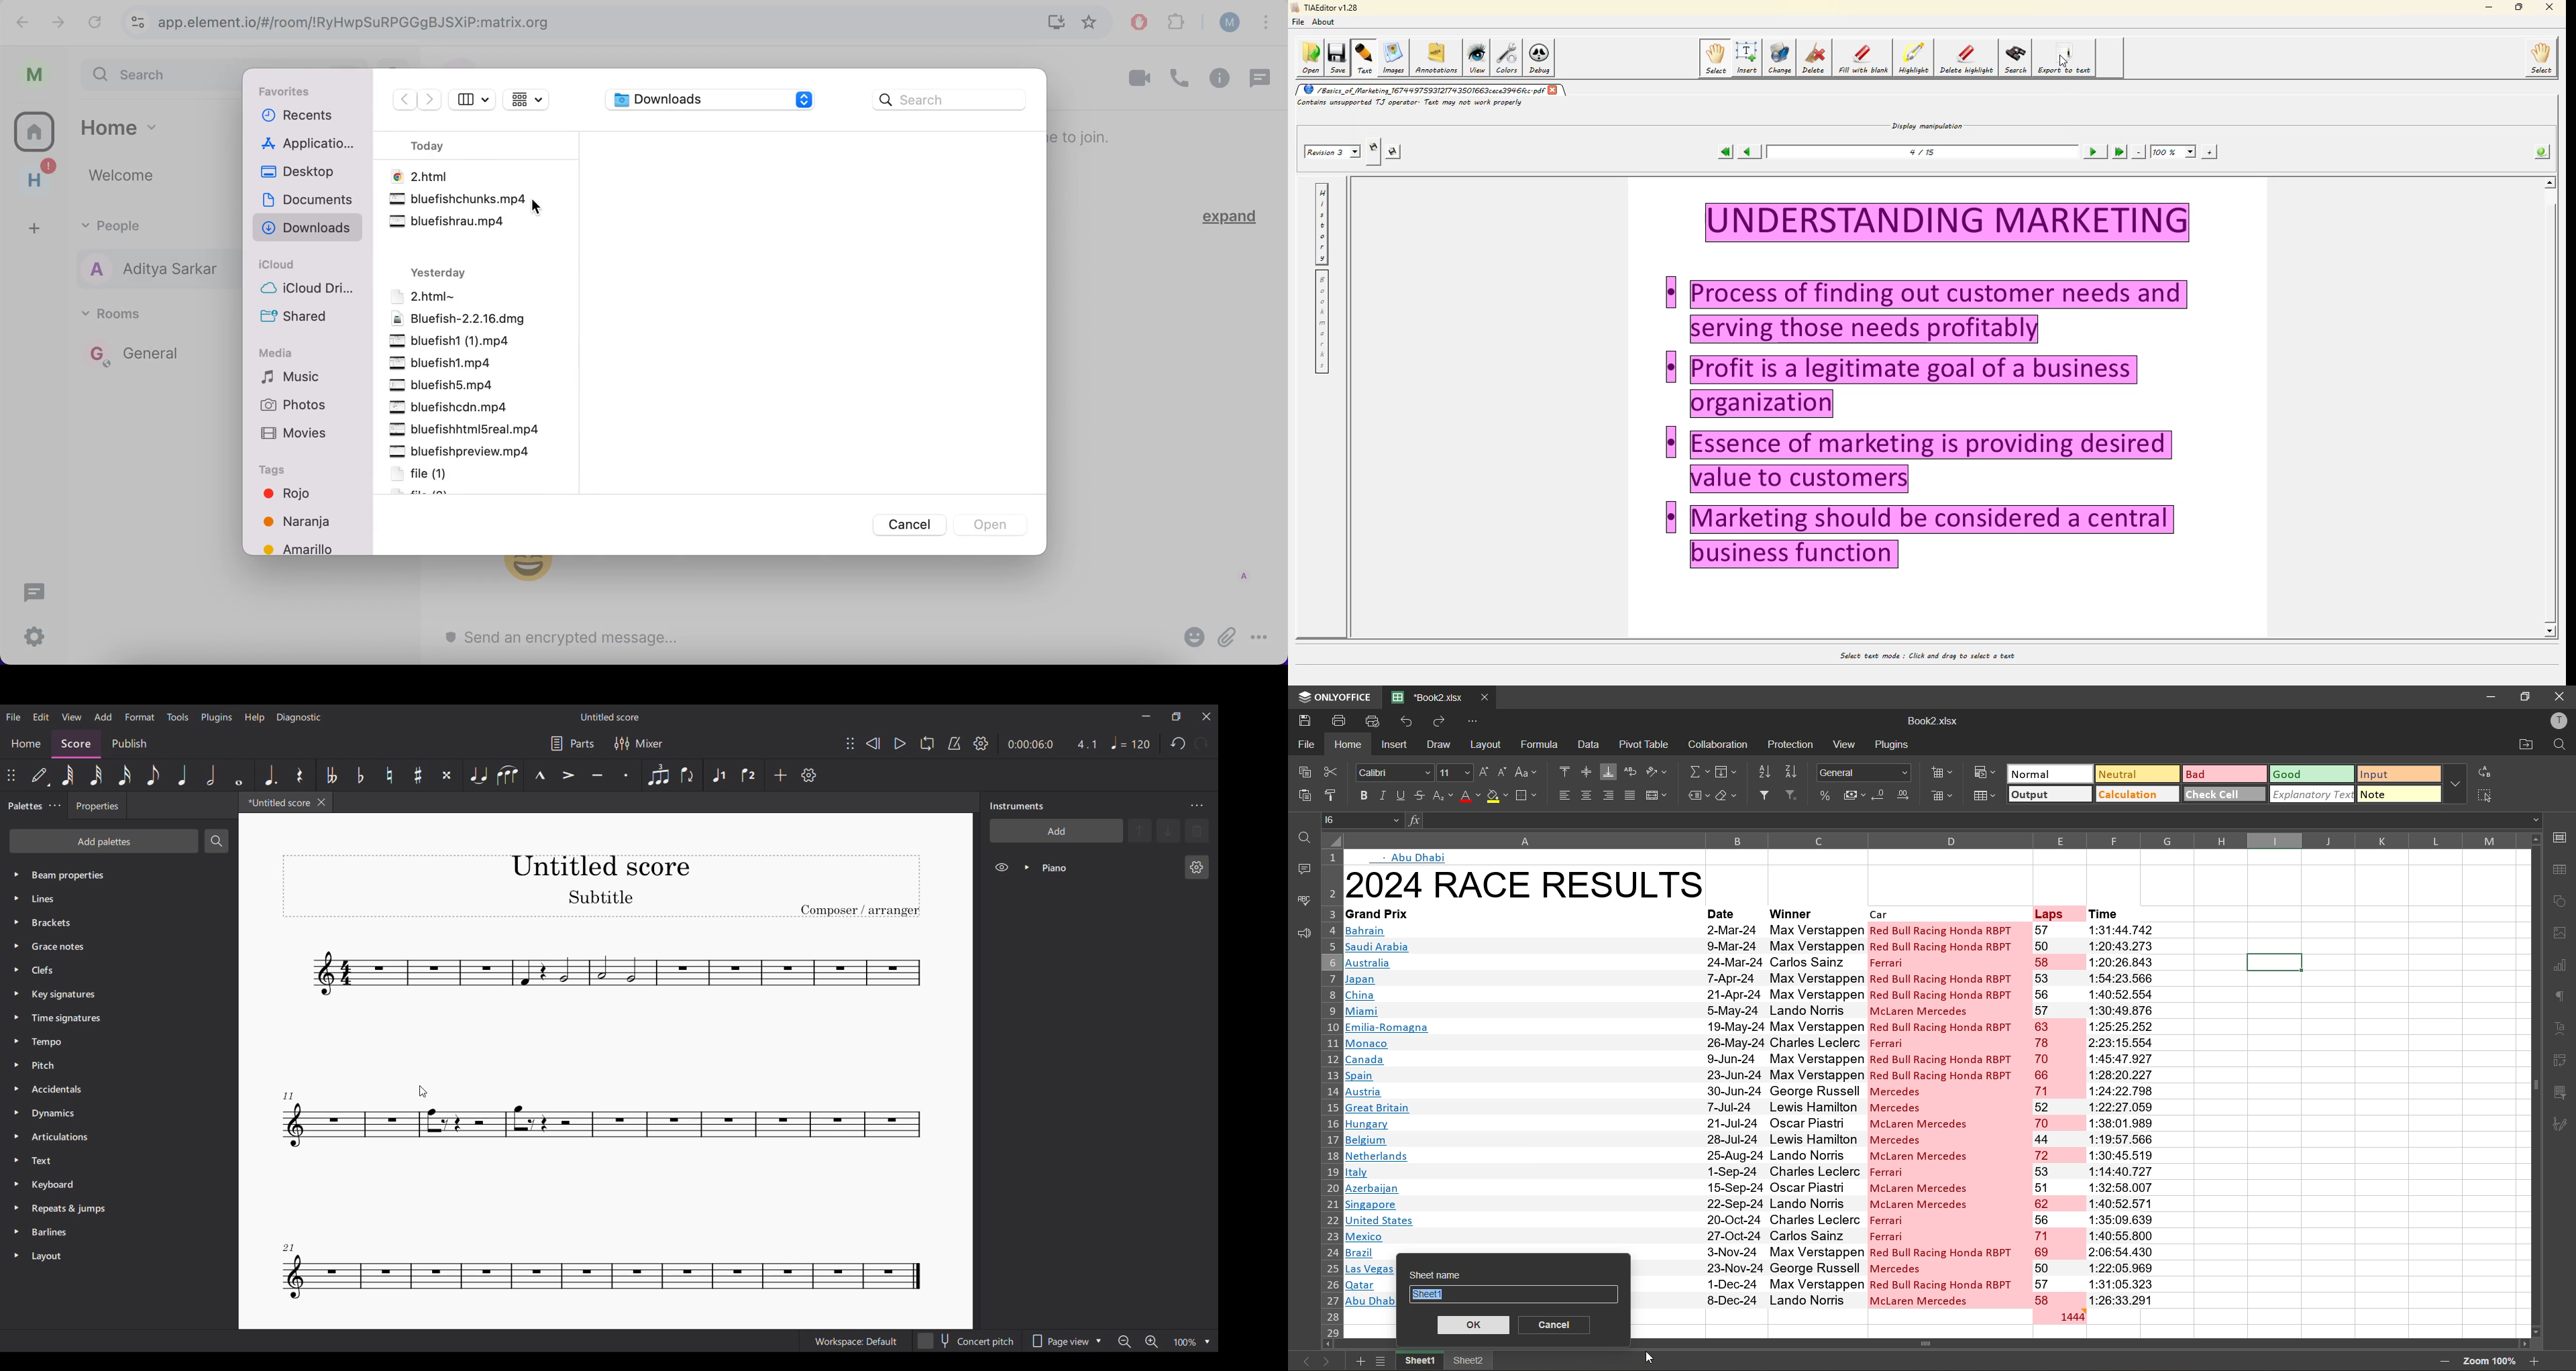 This screenshot has width=2576, height=1372. Describe the element at coordinates (305, 408) in the screenshot. I see `photos` at that location.